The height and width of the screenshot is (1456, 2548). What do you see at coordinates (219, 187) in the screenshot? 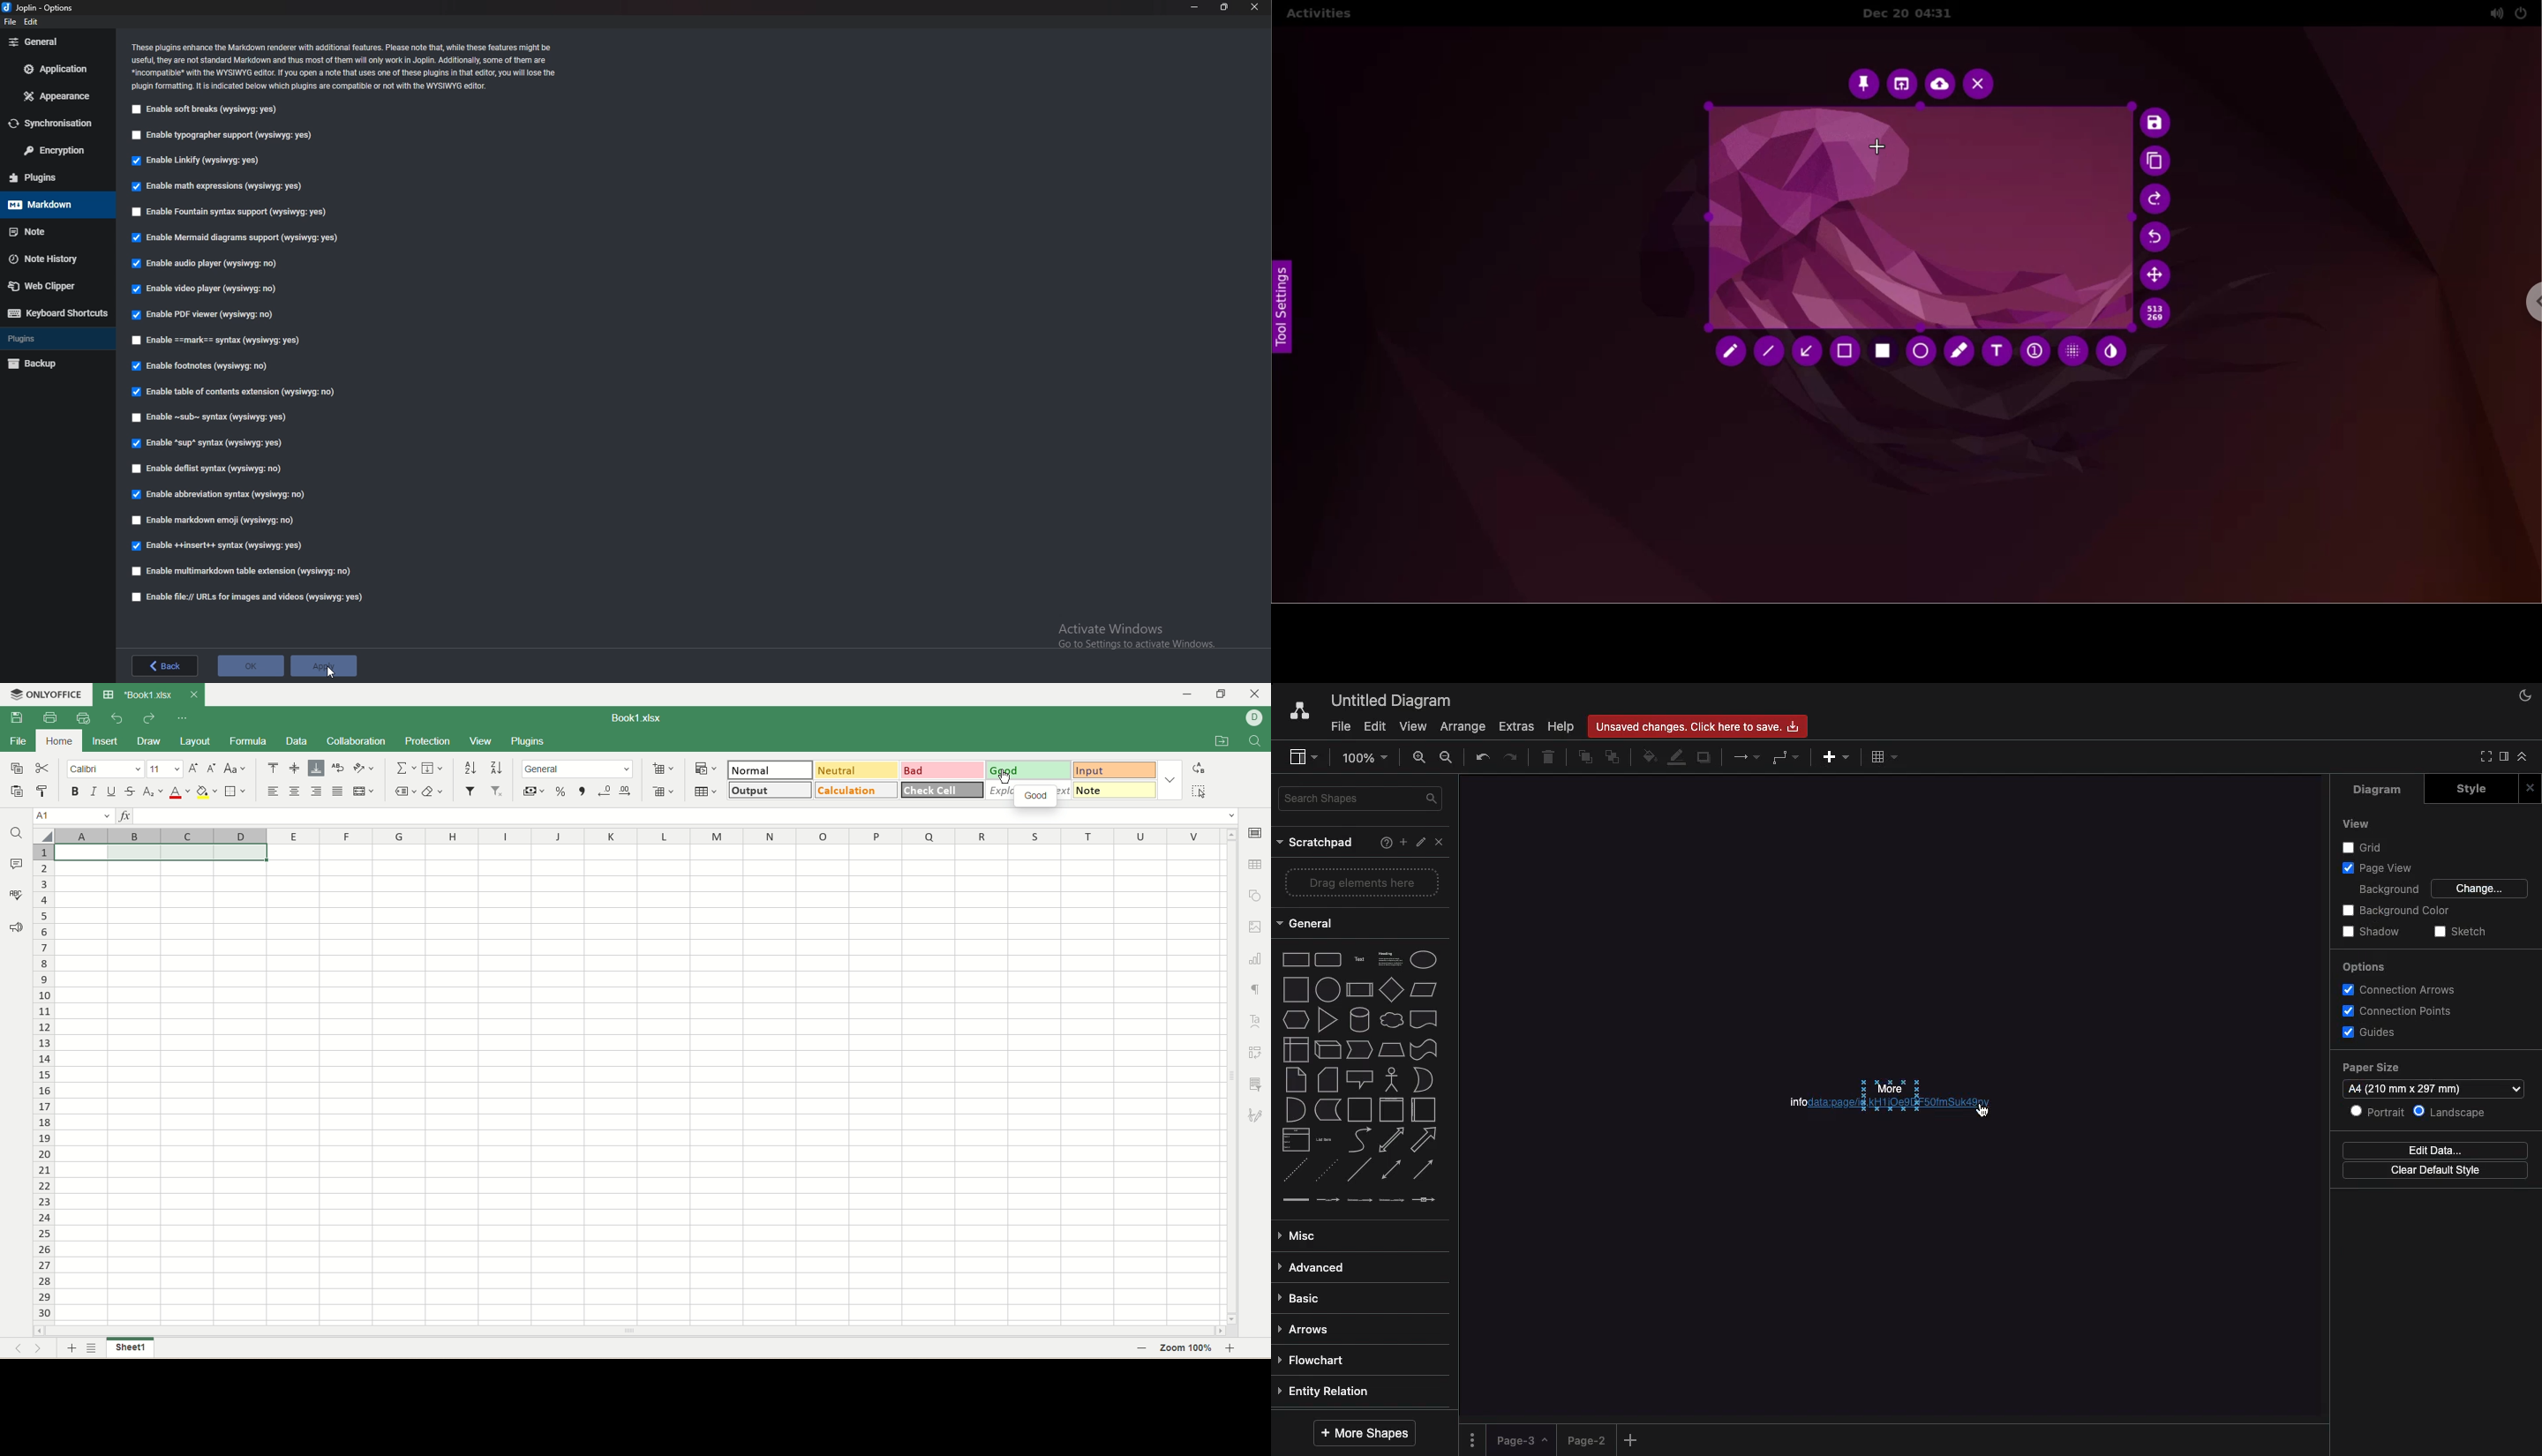
I see `Enable math expressions` at bounding box center [219, 187].